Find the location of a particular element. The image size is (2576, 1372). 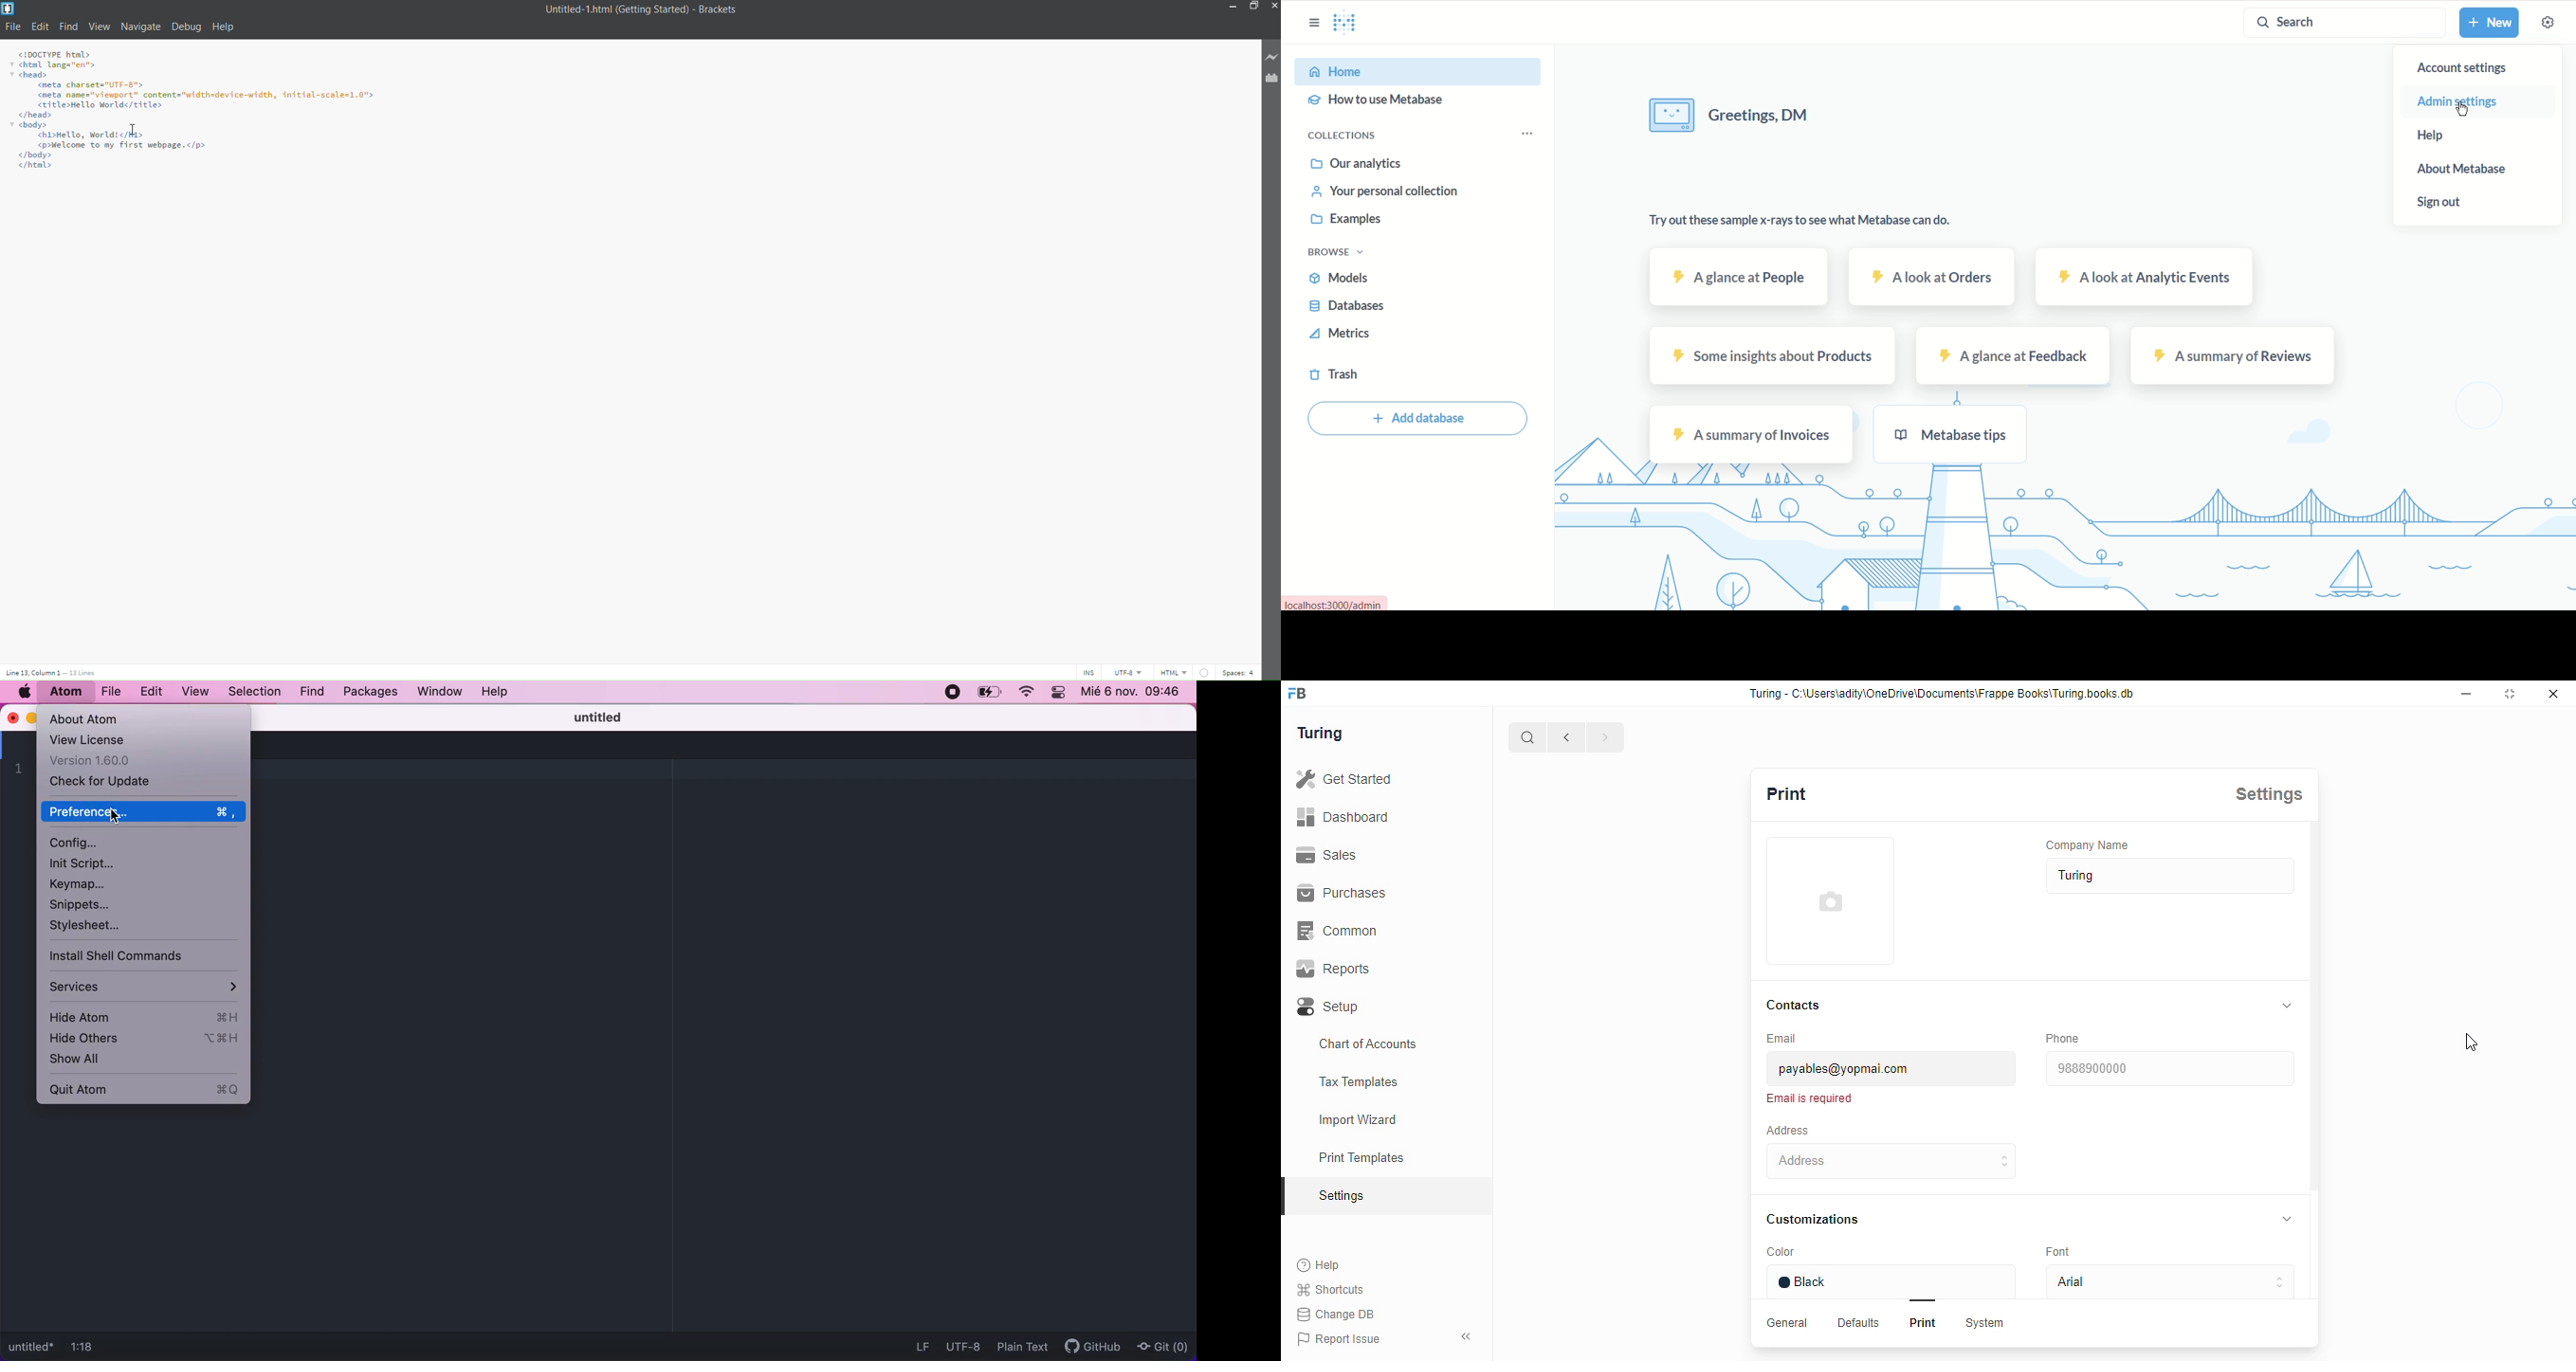

Dashboard is located at coordinates (1348, 816).